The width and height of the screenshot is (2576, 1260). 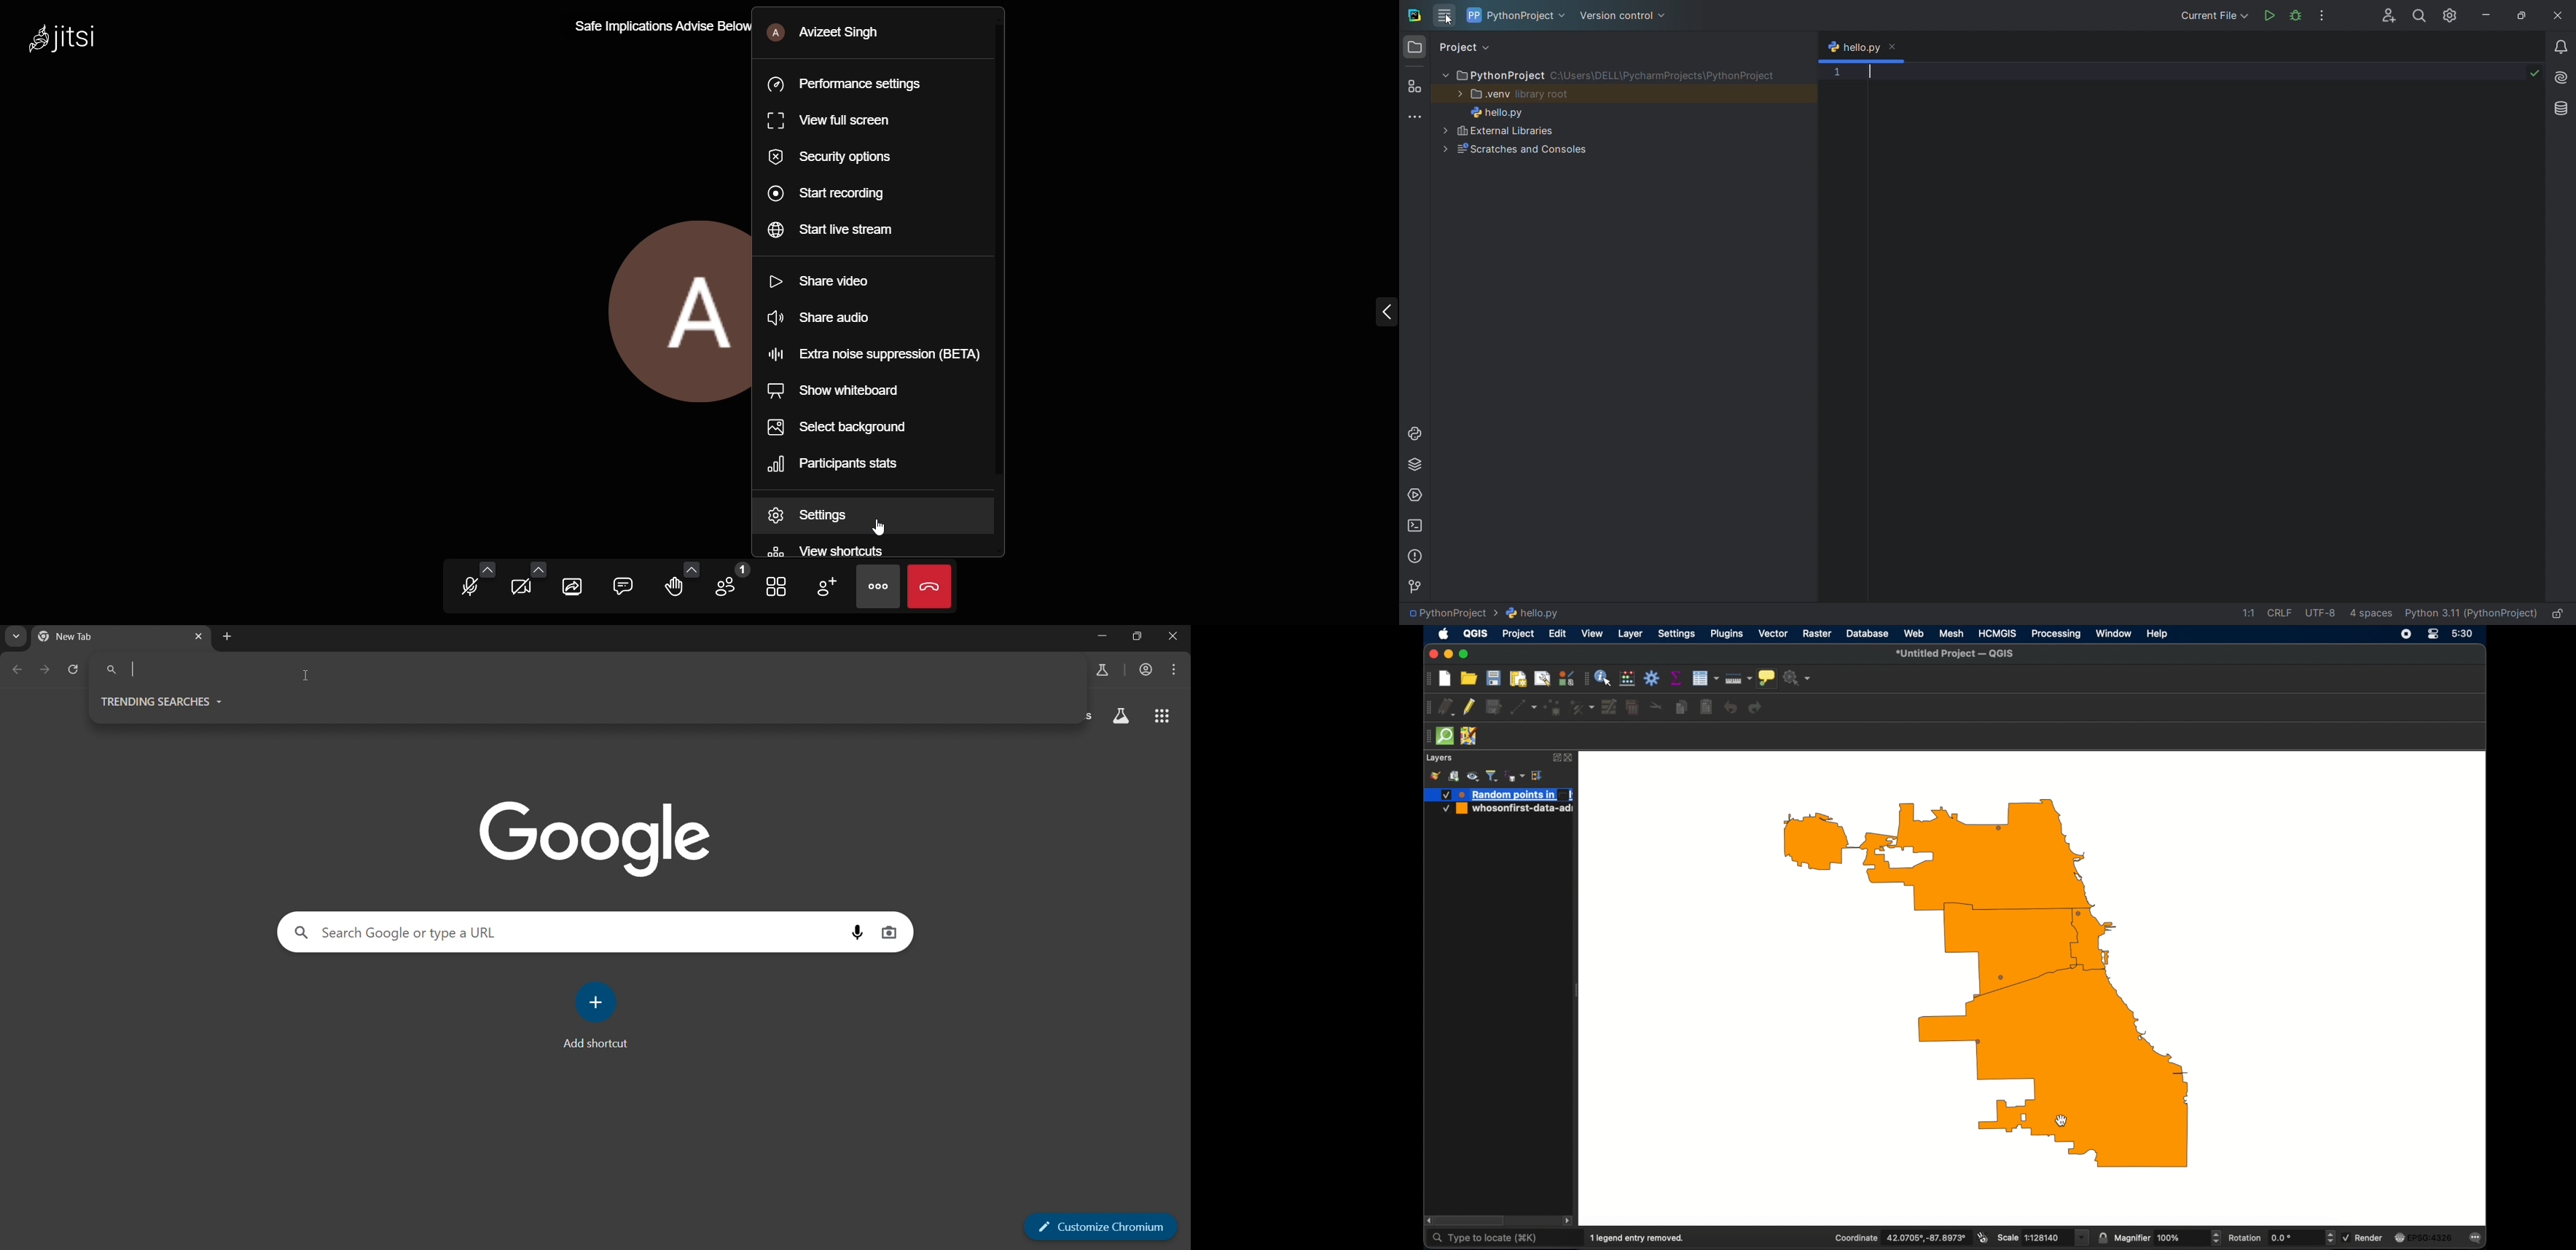 What do you see at coordinates (45, 670) in the screenshot?
I see `go forward one page` at bounding box center [45, 670].